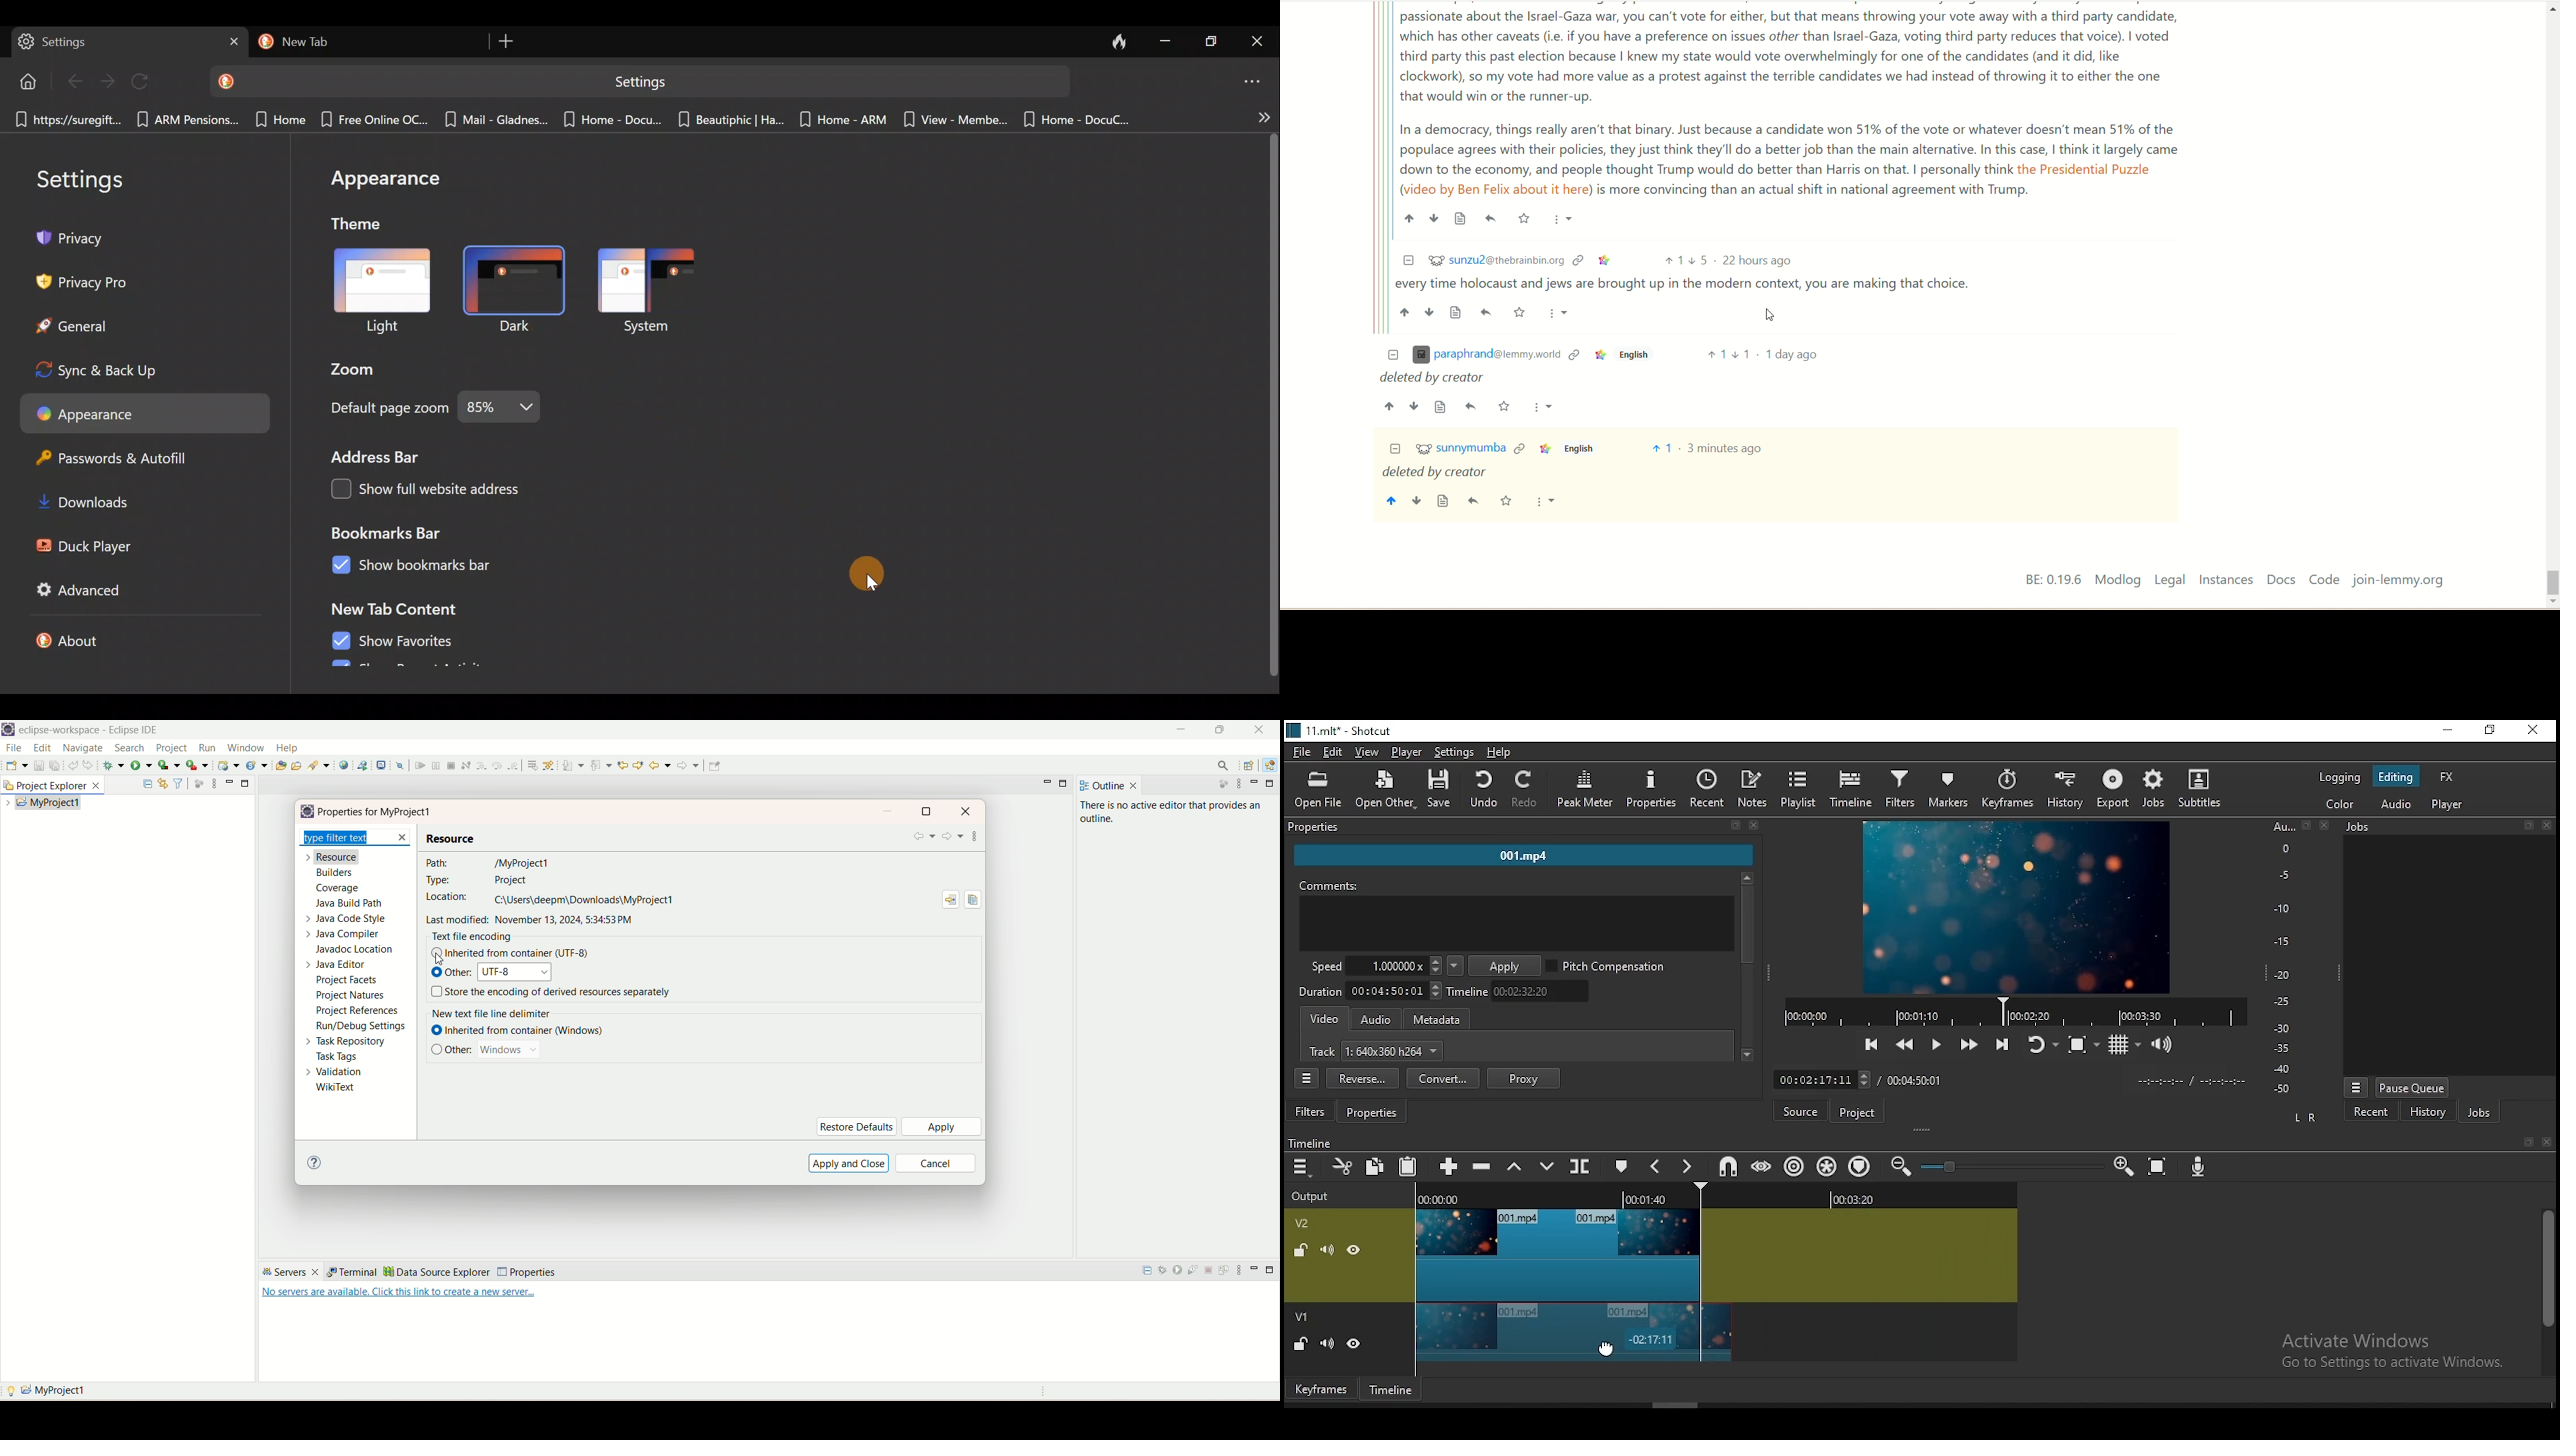 The image size is (2576, 1456). Describe the element at coordinates (277, 118) in the screenshot. I see `Bookmark 3` at that location.